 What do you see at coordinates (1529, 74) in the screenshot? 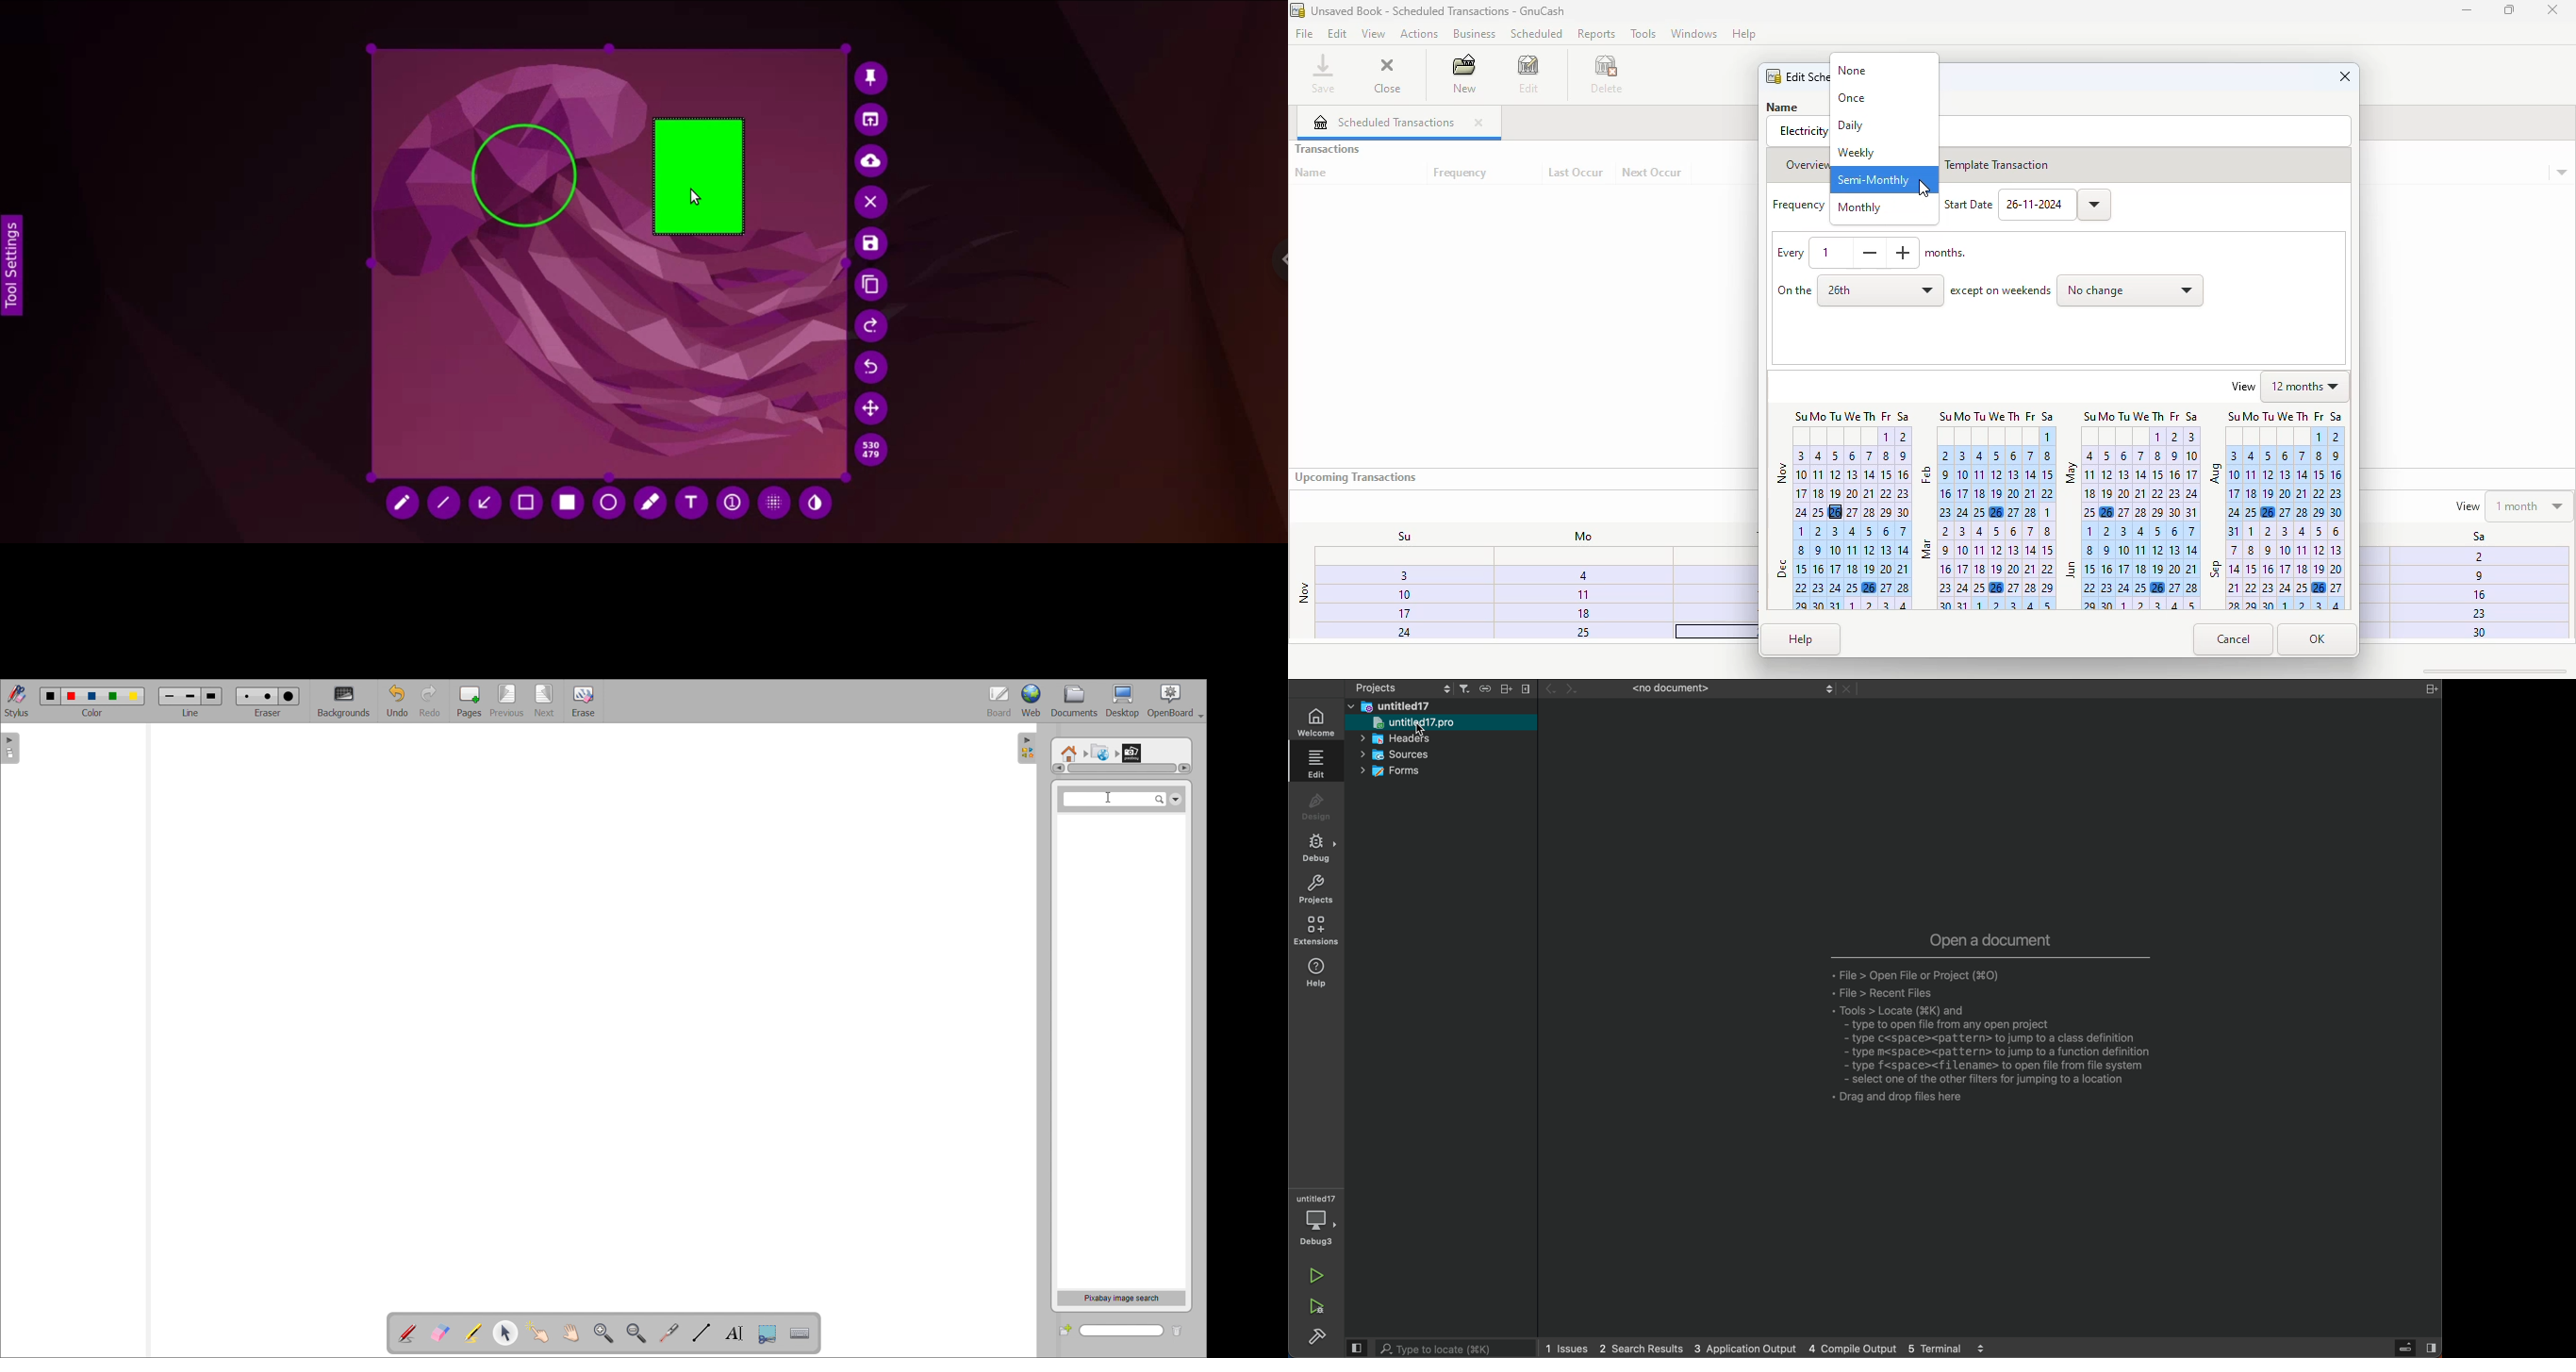
I see `edit` at bounding box center [1529, 74].